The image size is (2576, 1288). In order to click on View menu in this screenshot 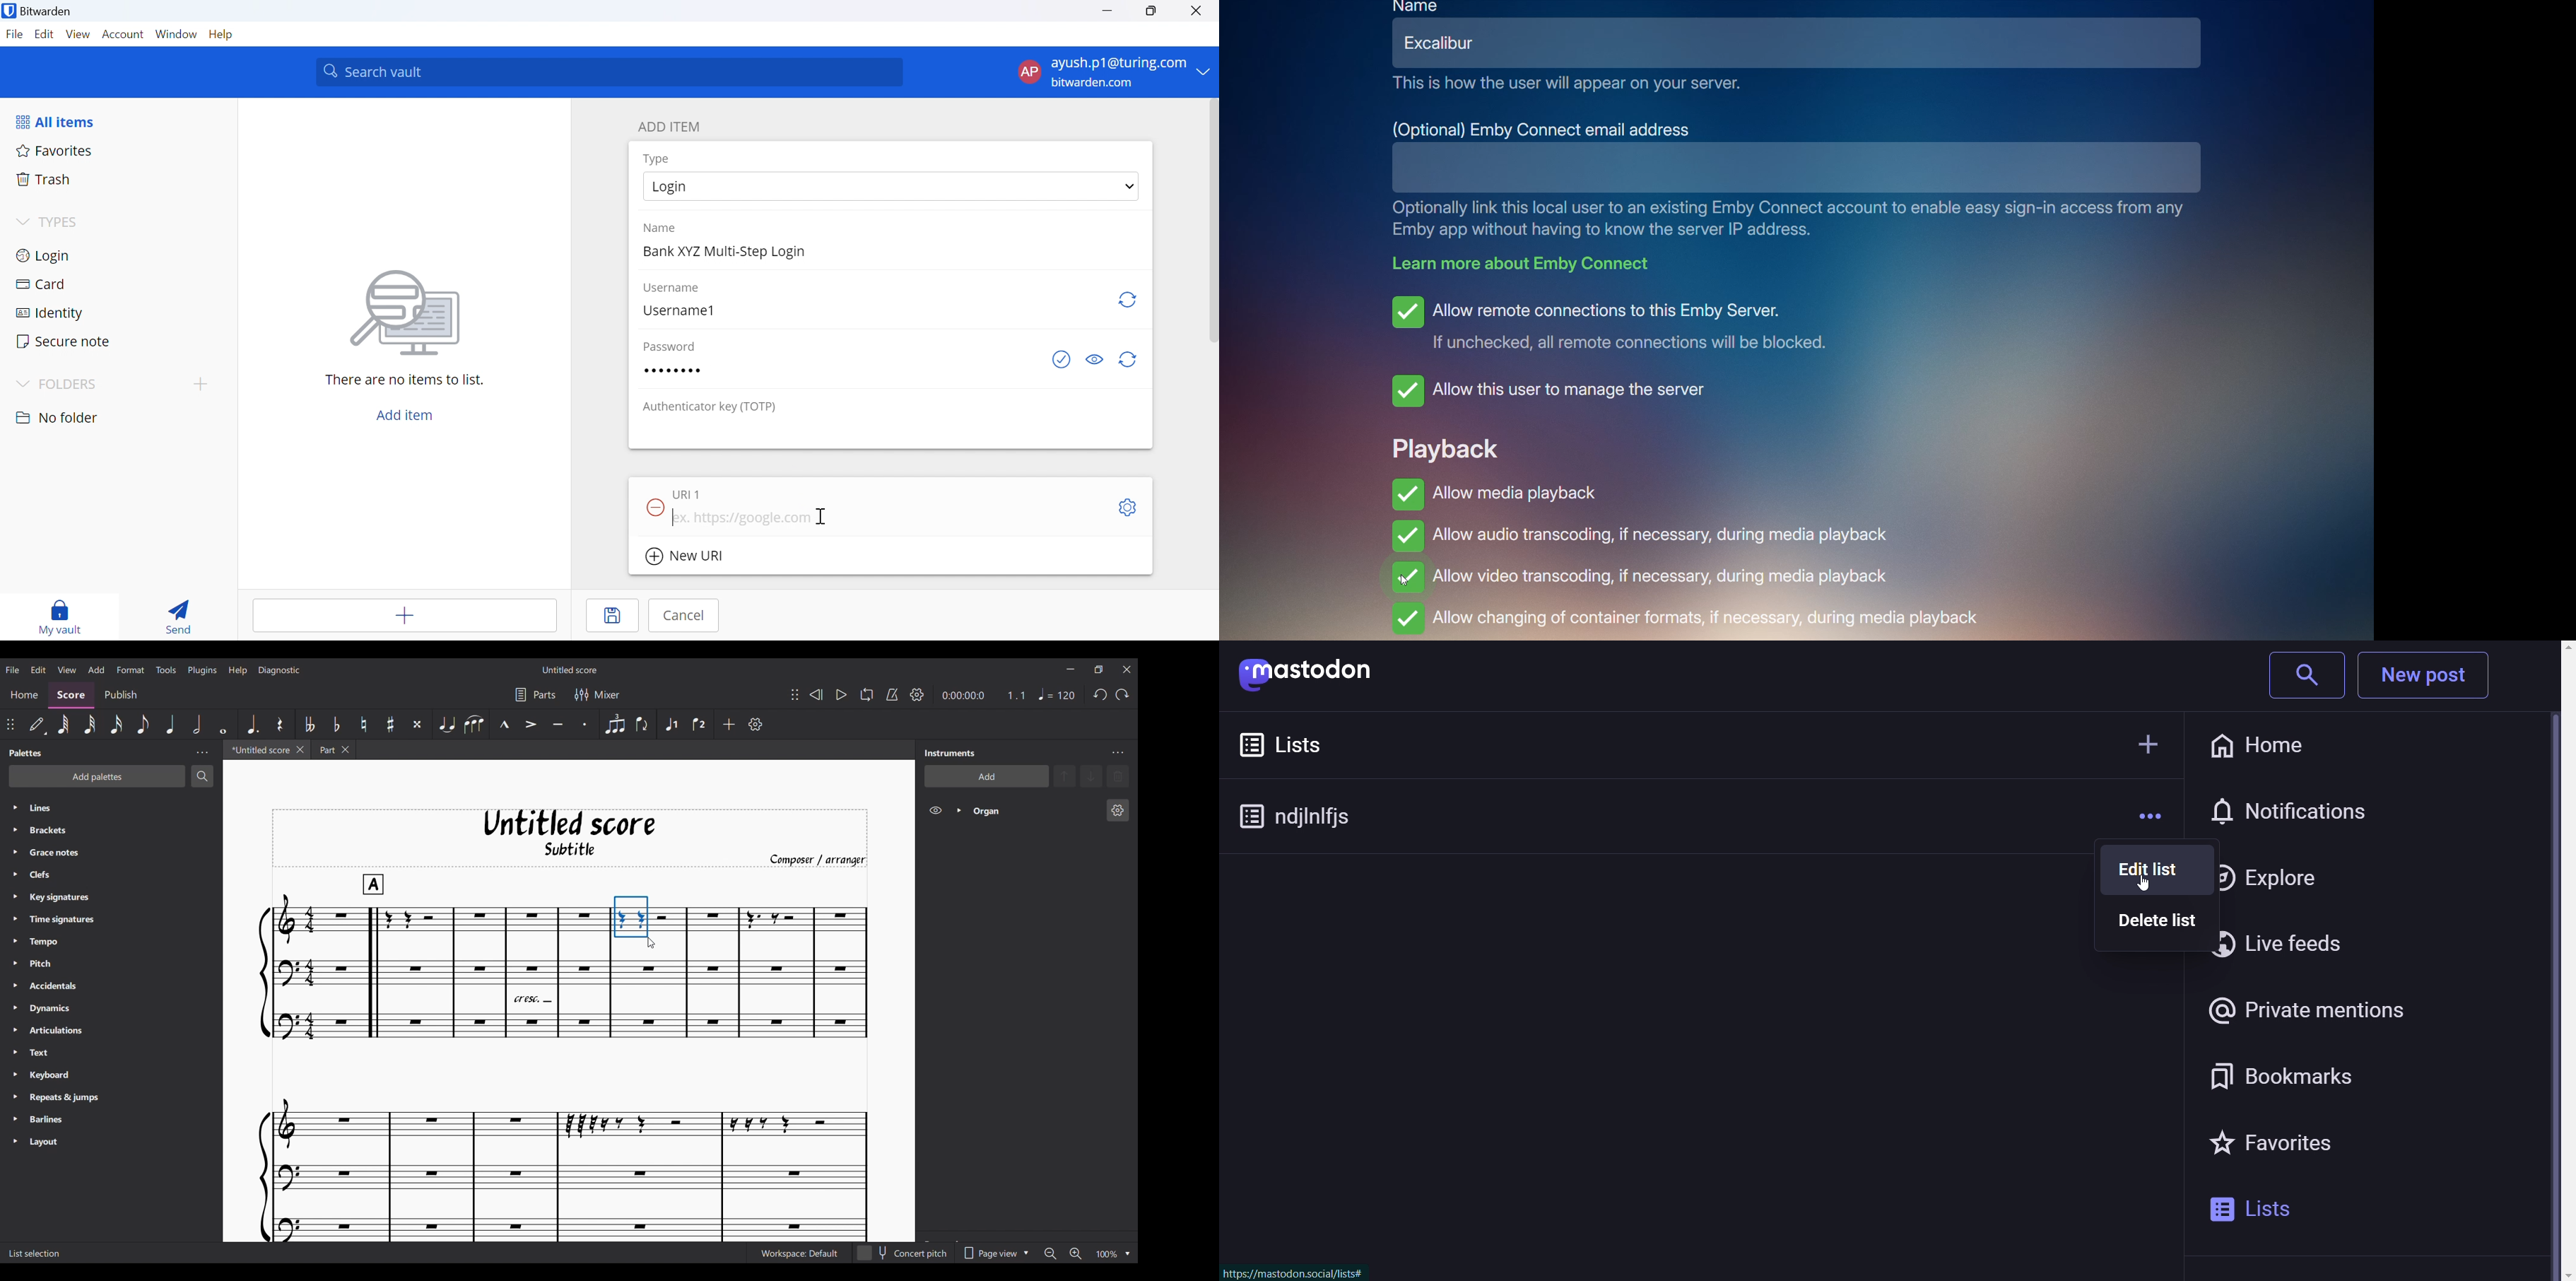, I will do `click(67, 669)`.